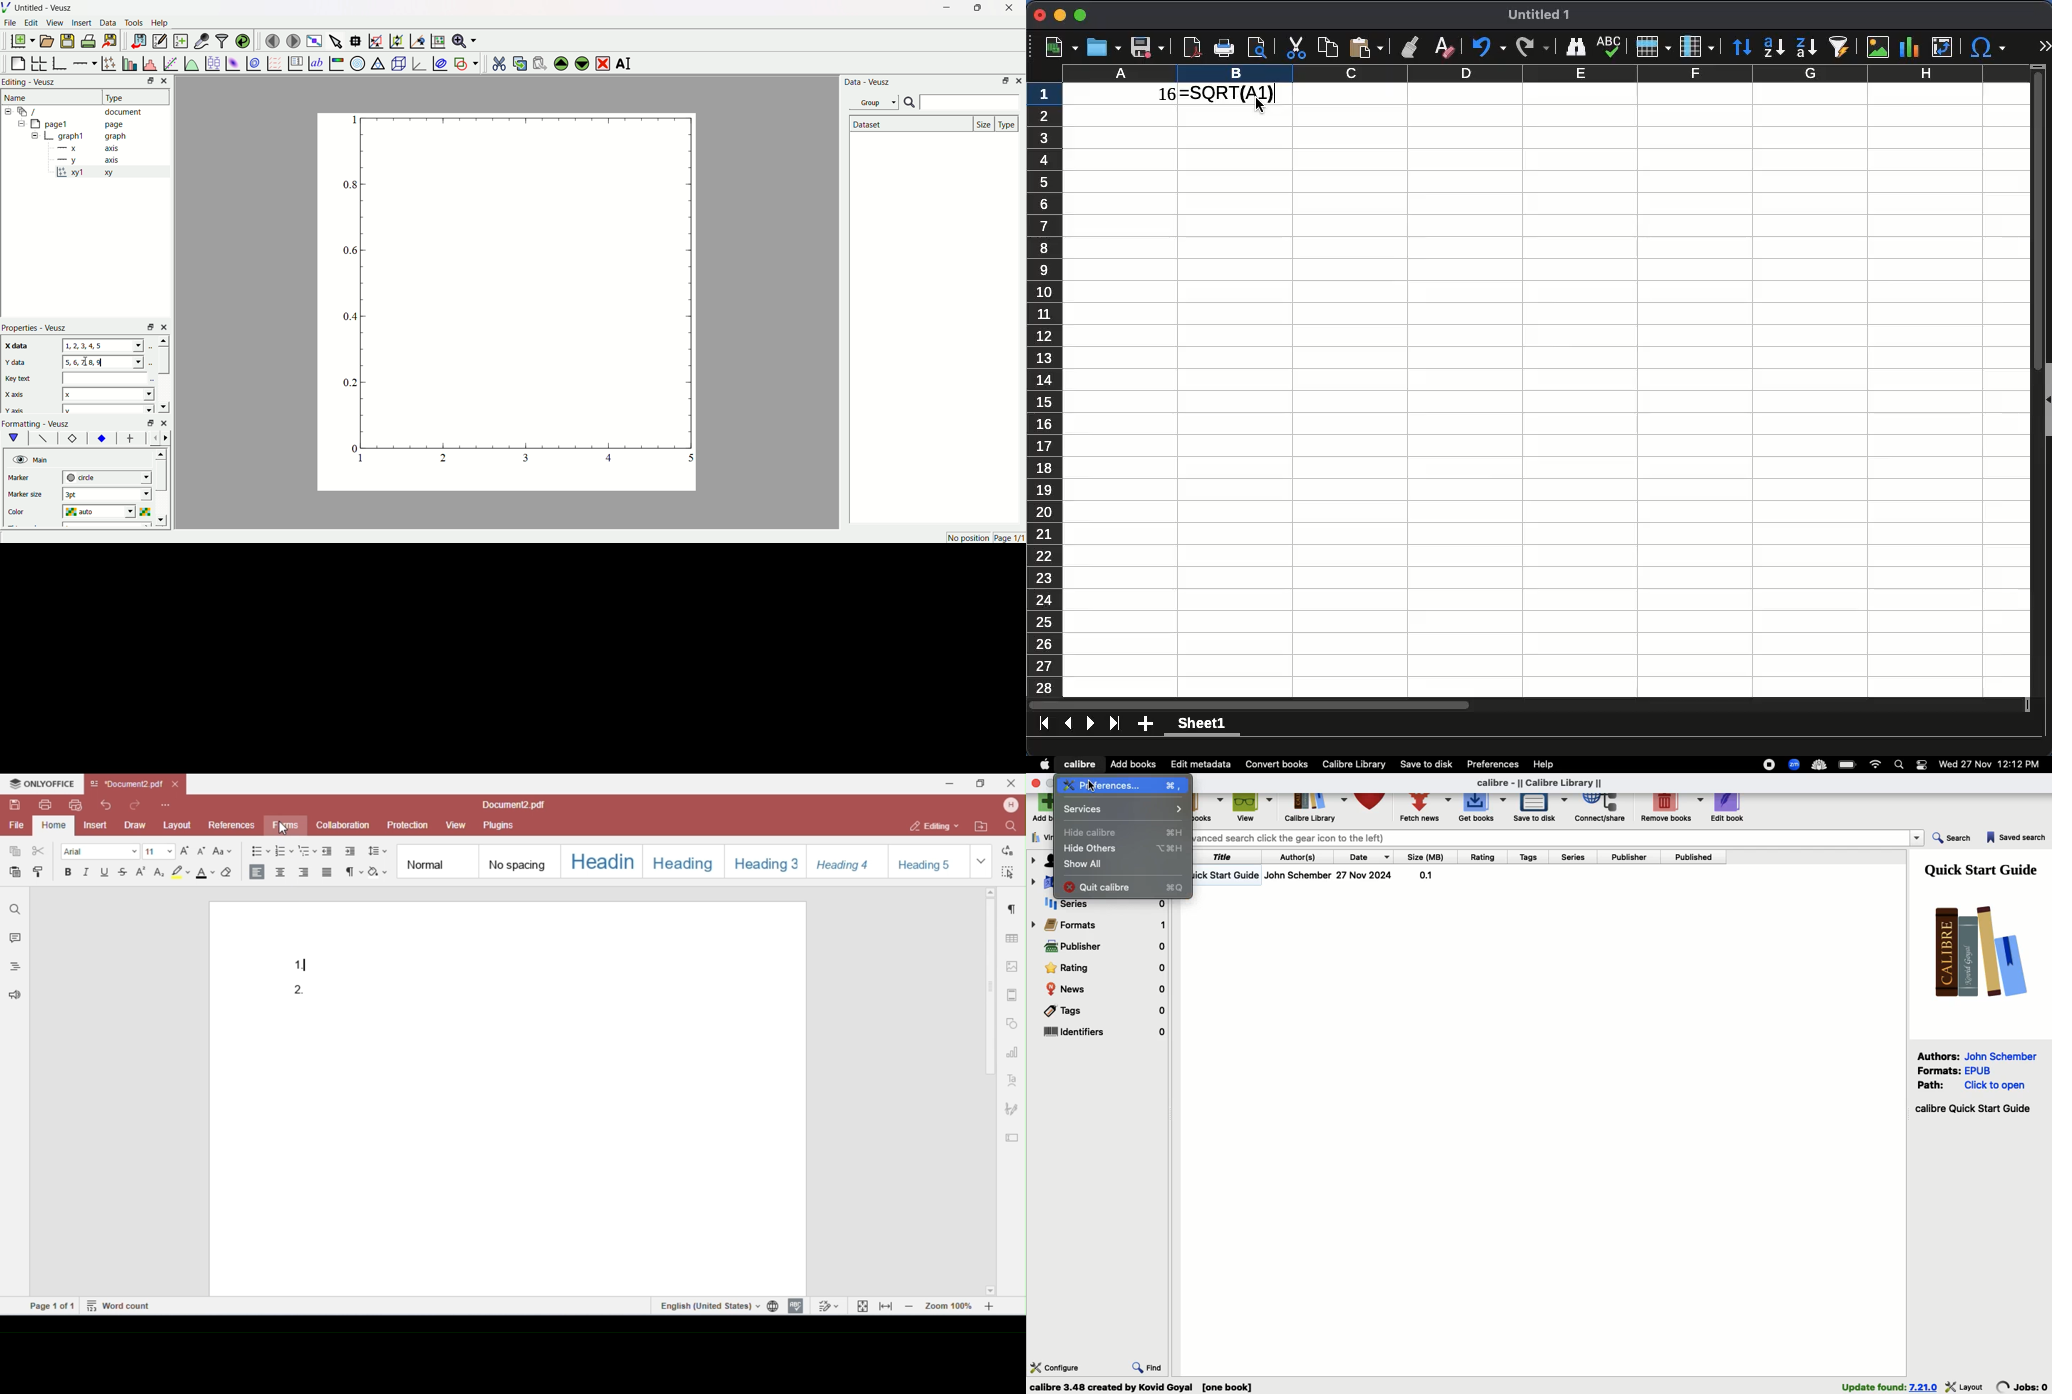  What do you see at coordinates (163, 407) in the screenshot?
I see `move down` at bounding box center [163, 407].